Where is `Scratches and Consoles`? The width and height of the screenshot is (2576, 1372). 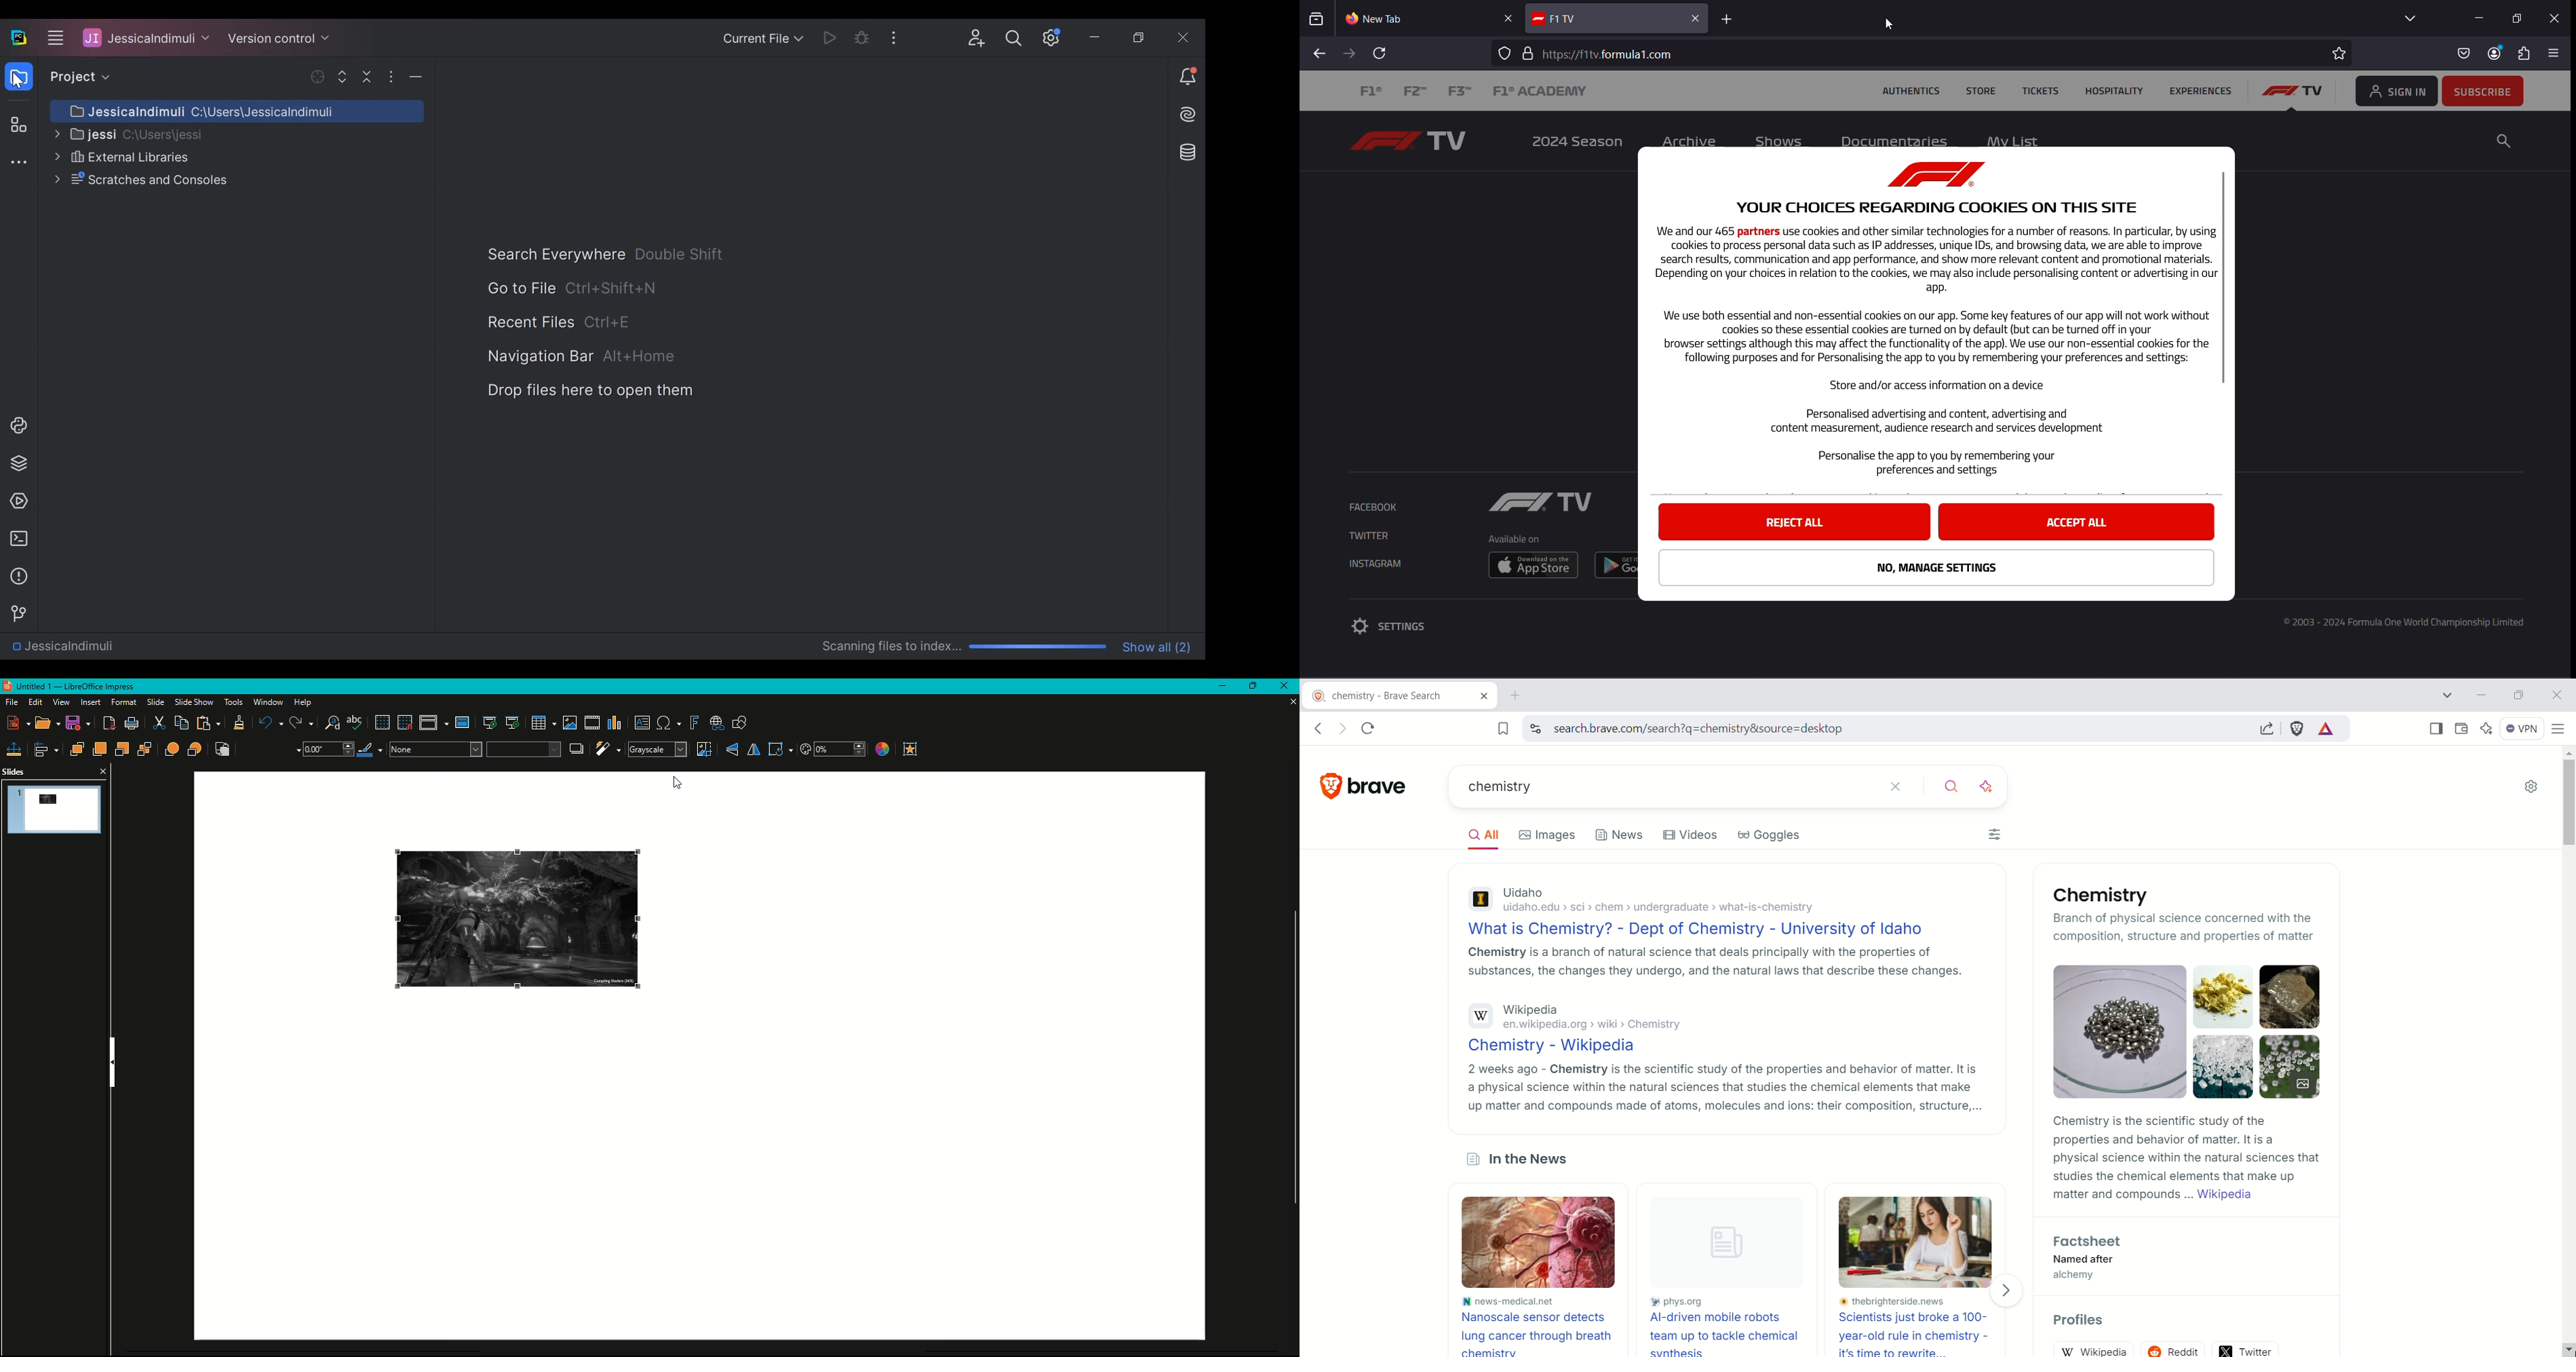
Scratches and Consoles is located at coordinates (146, 180).